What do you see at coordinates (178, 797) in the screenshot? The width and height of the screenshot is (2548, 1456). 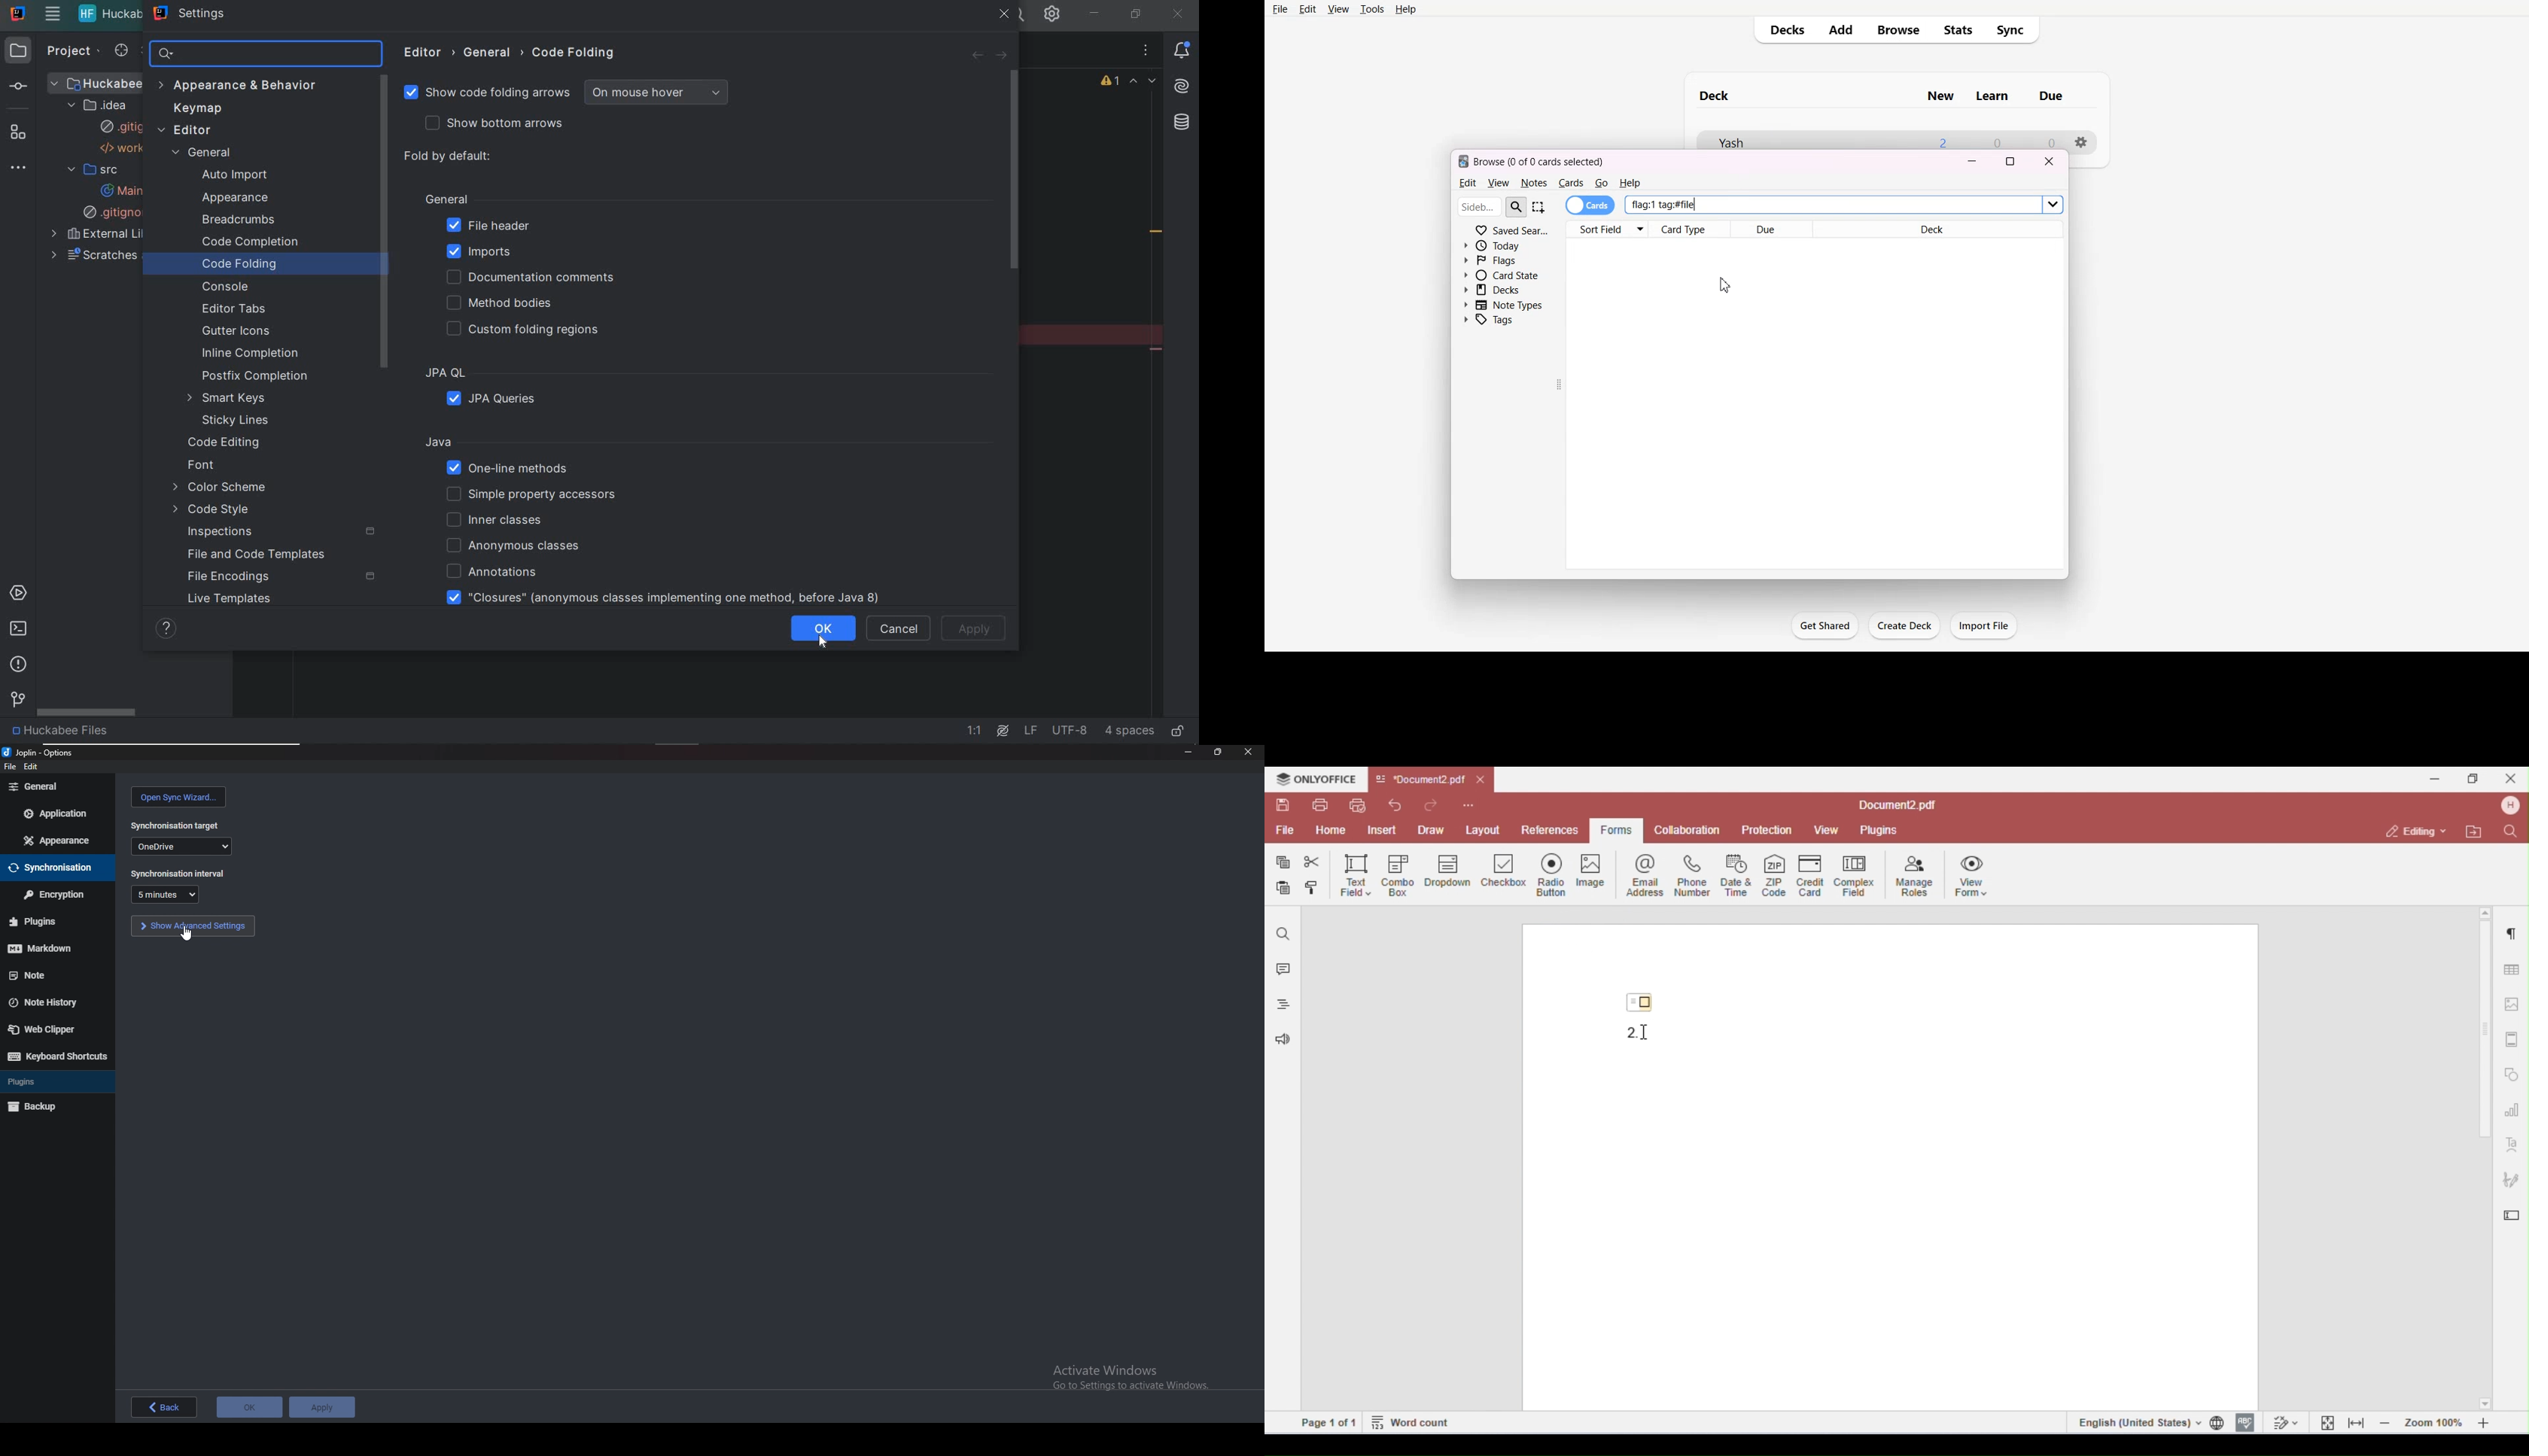 I see `open sync wizard` at bounding box center [178, 797].